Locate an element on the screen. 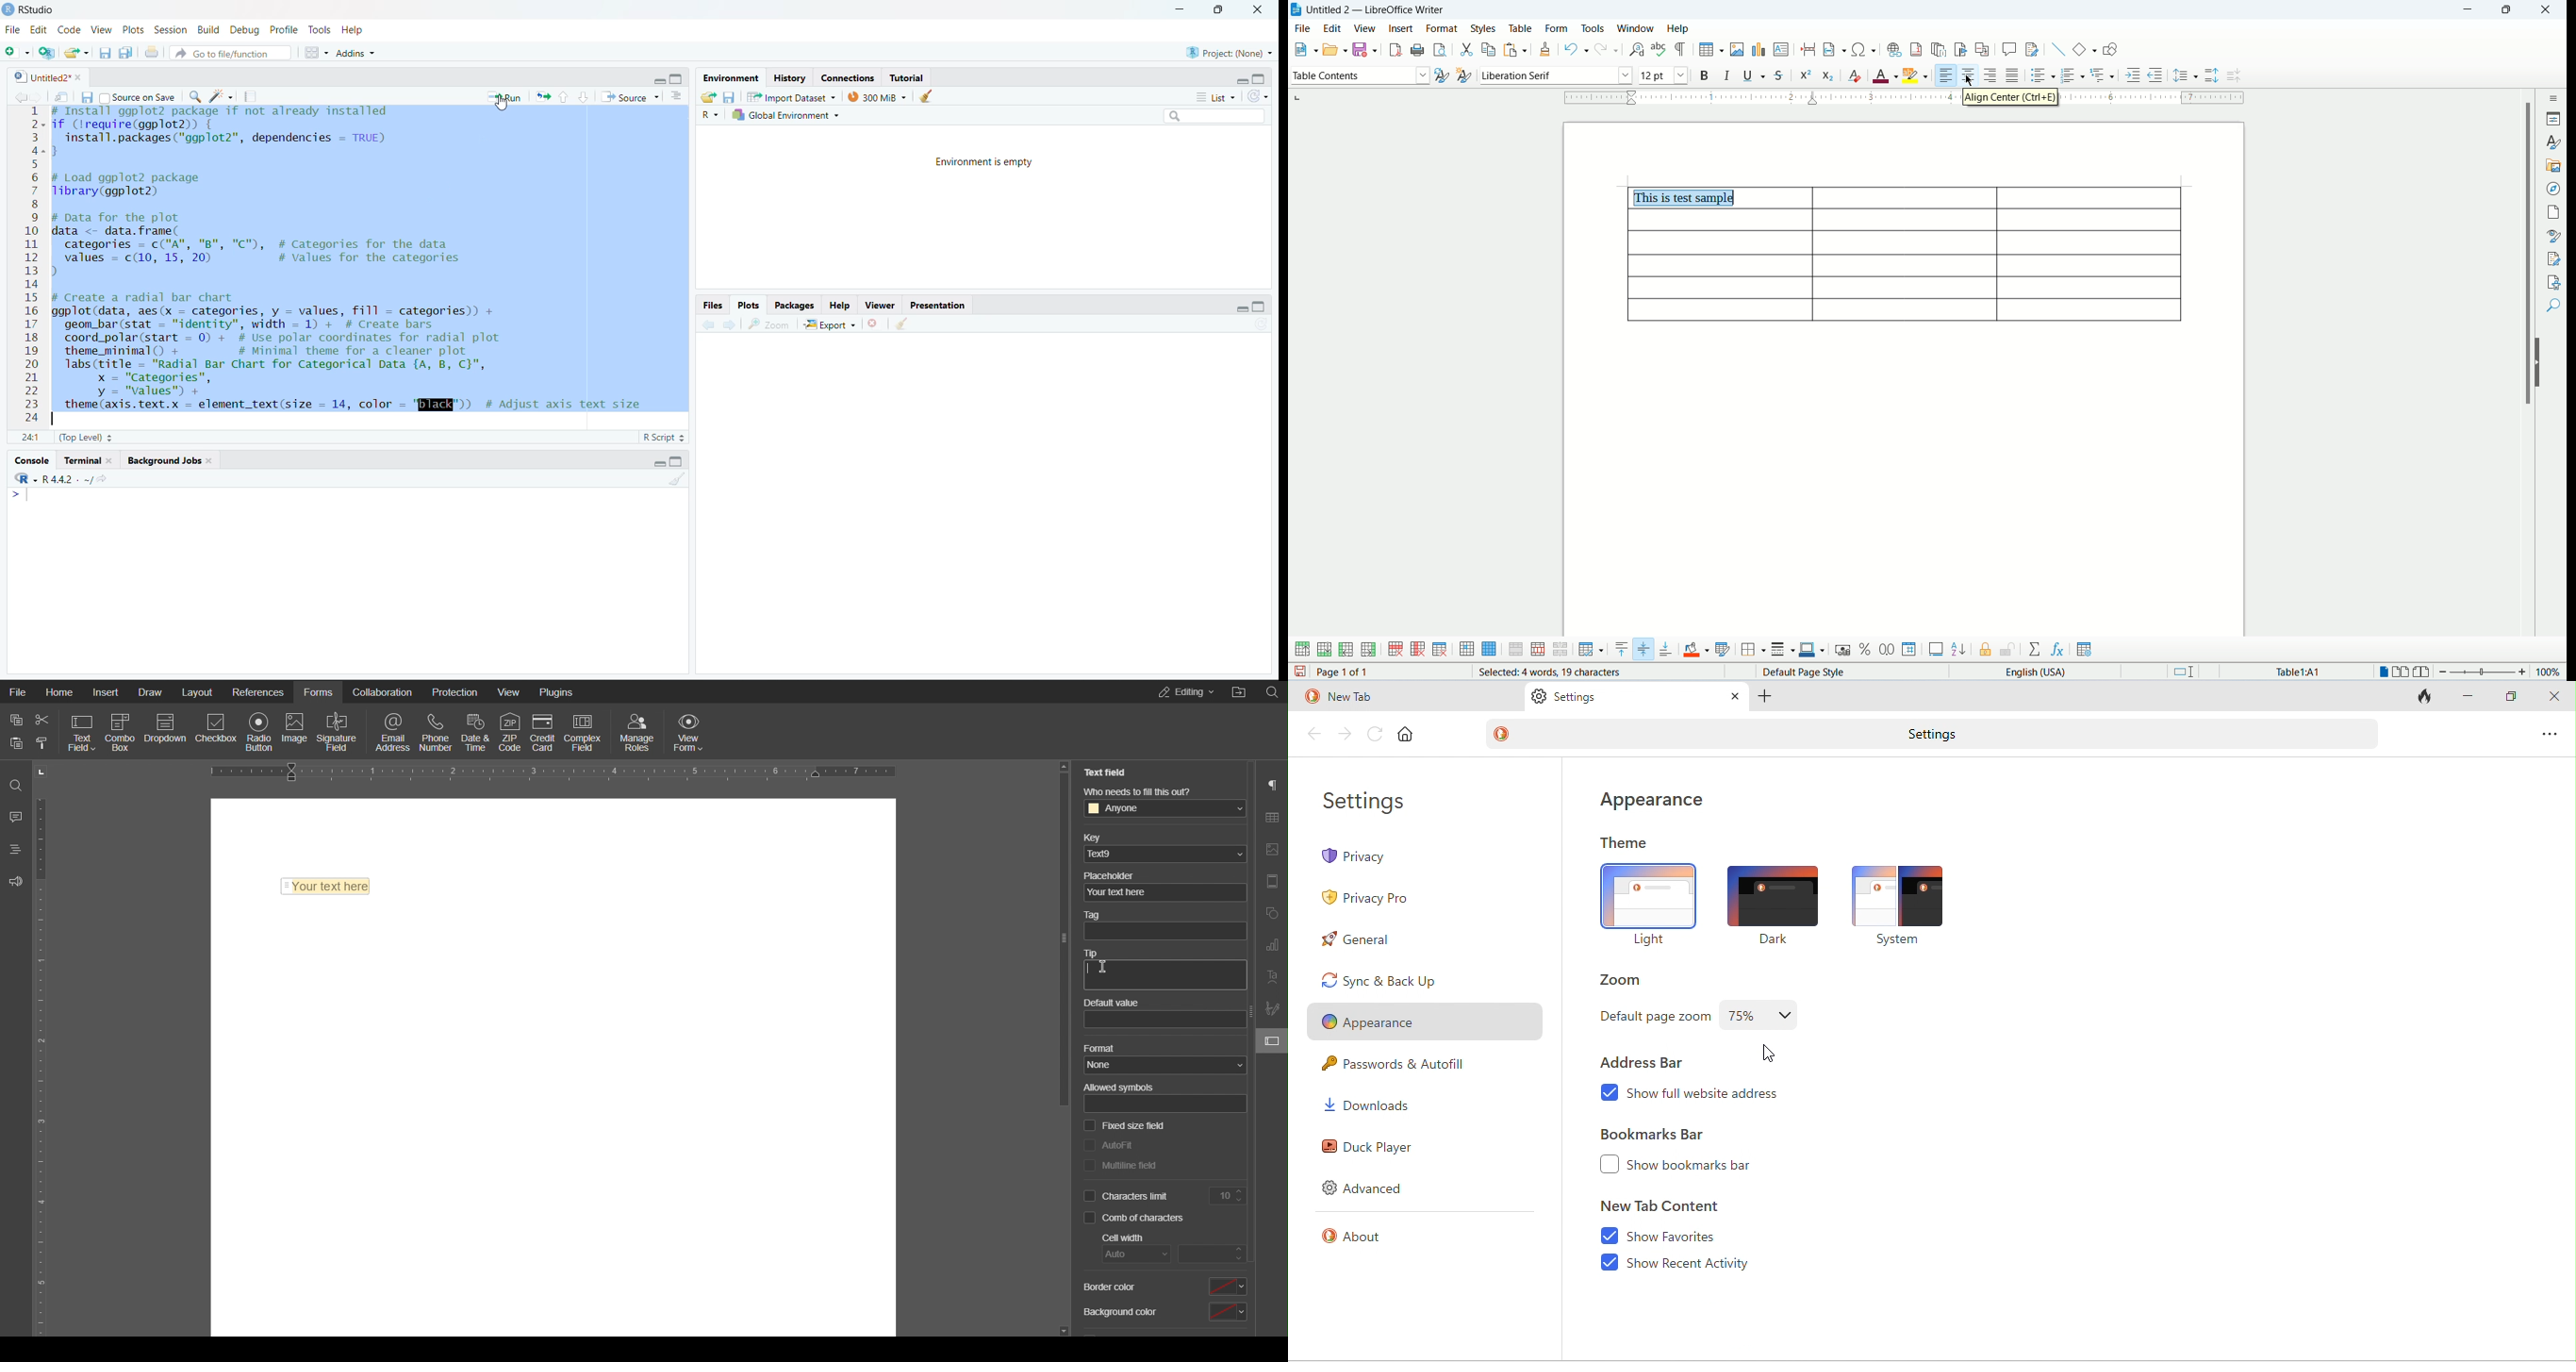 The width and height of the screenshot is (2576, 1372). 1:1 is located at coordinates (29, 438).